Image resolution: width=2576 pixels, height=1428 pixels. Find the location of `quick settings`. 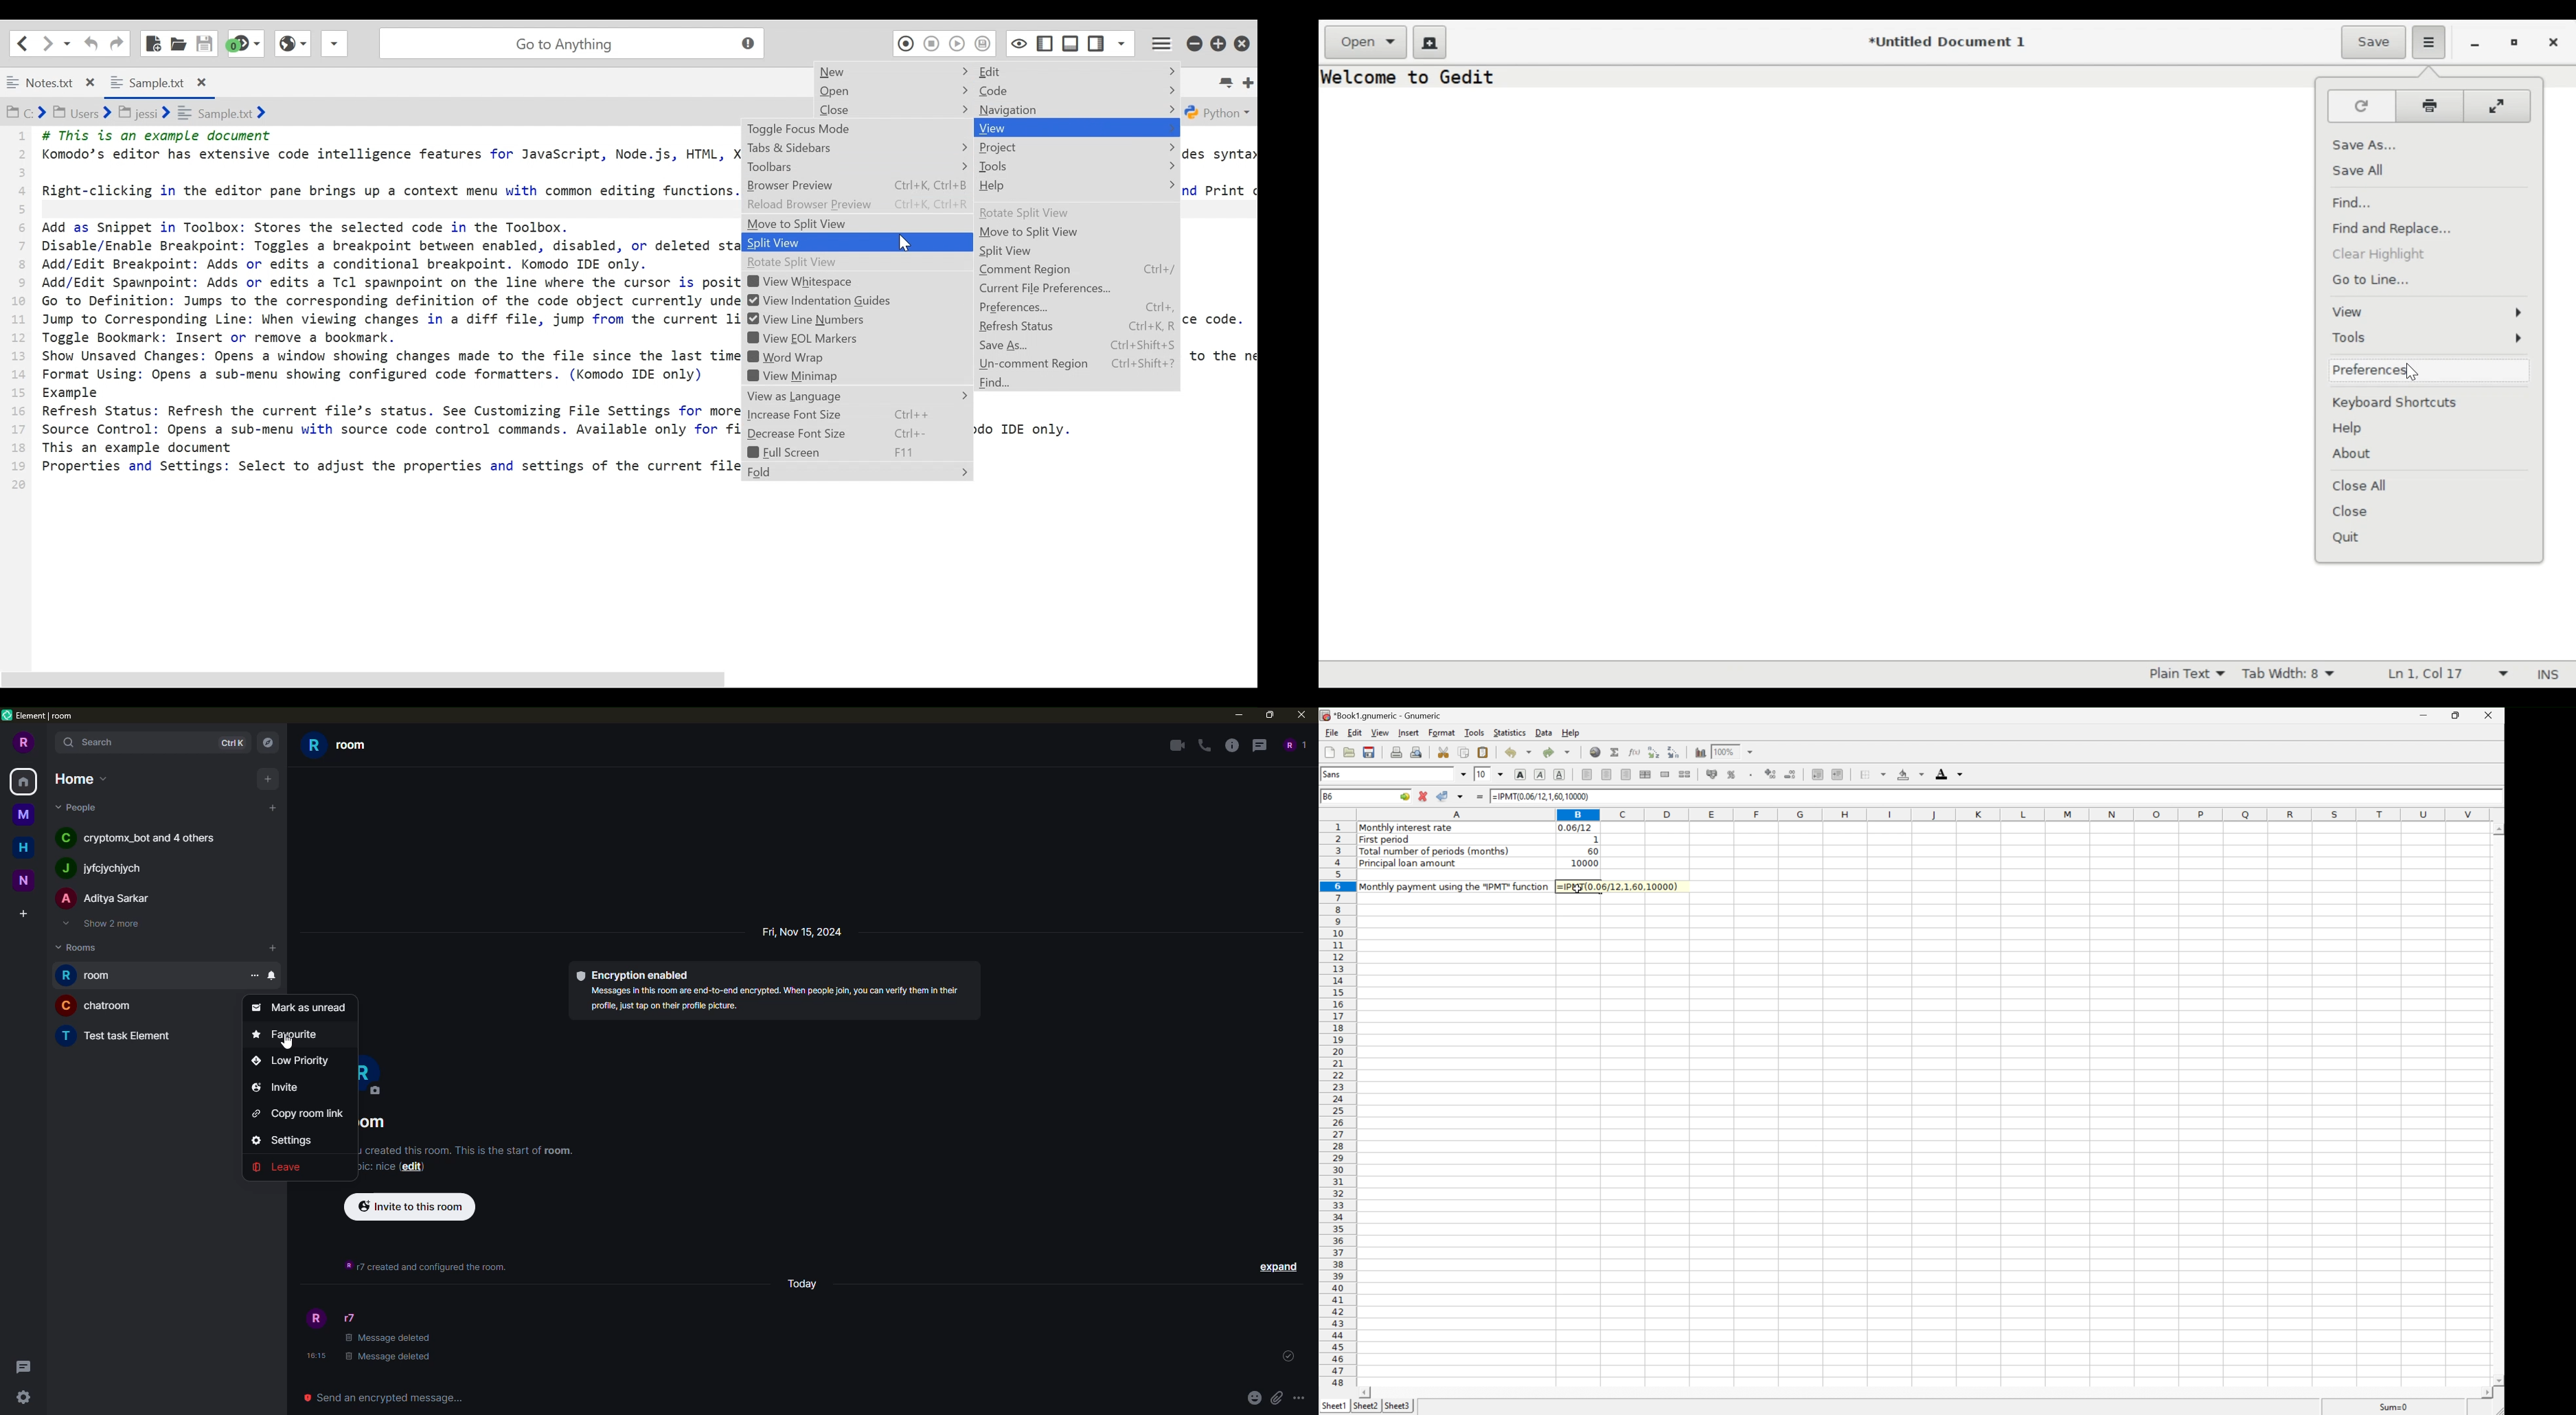

quick settings is located at coordinates (23, 1399).